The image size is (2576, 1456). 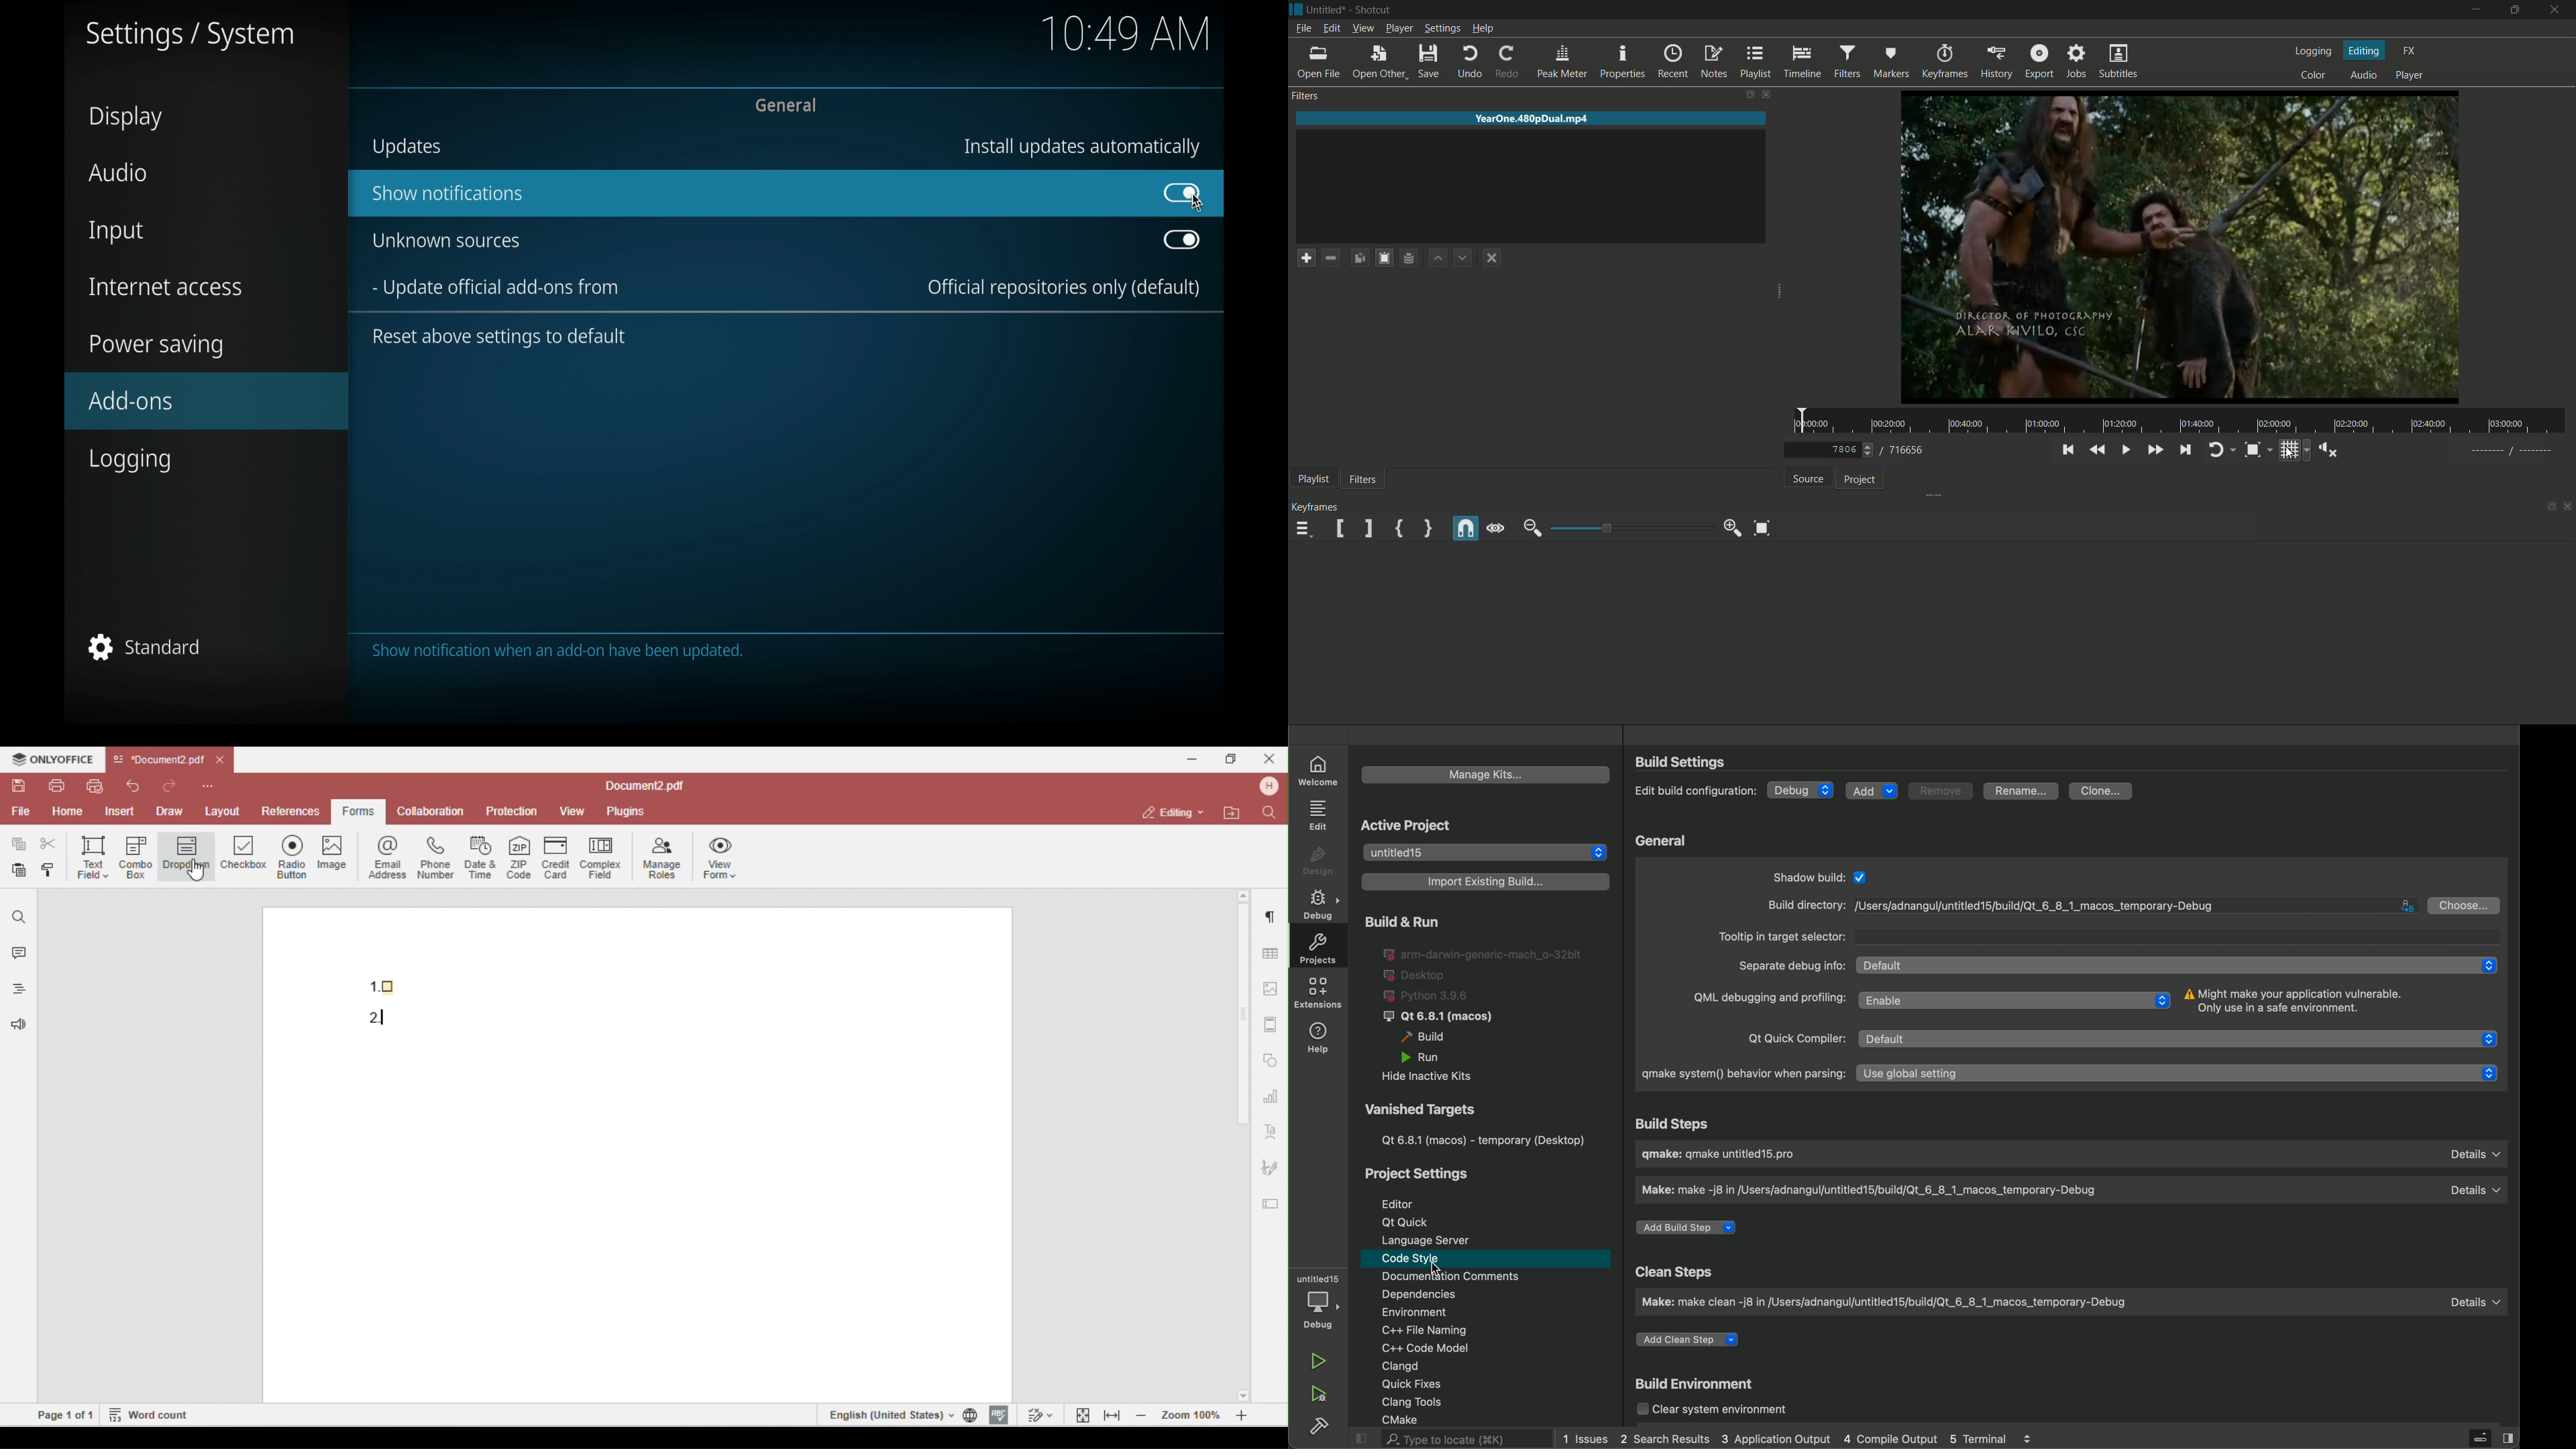 What do you see at coordinates (788, 105) in the screenshot?
I see `general` at bounding box center [788, 105].